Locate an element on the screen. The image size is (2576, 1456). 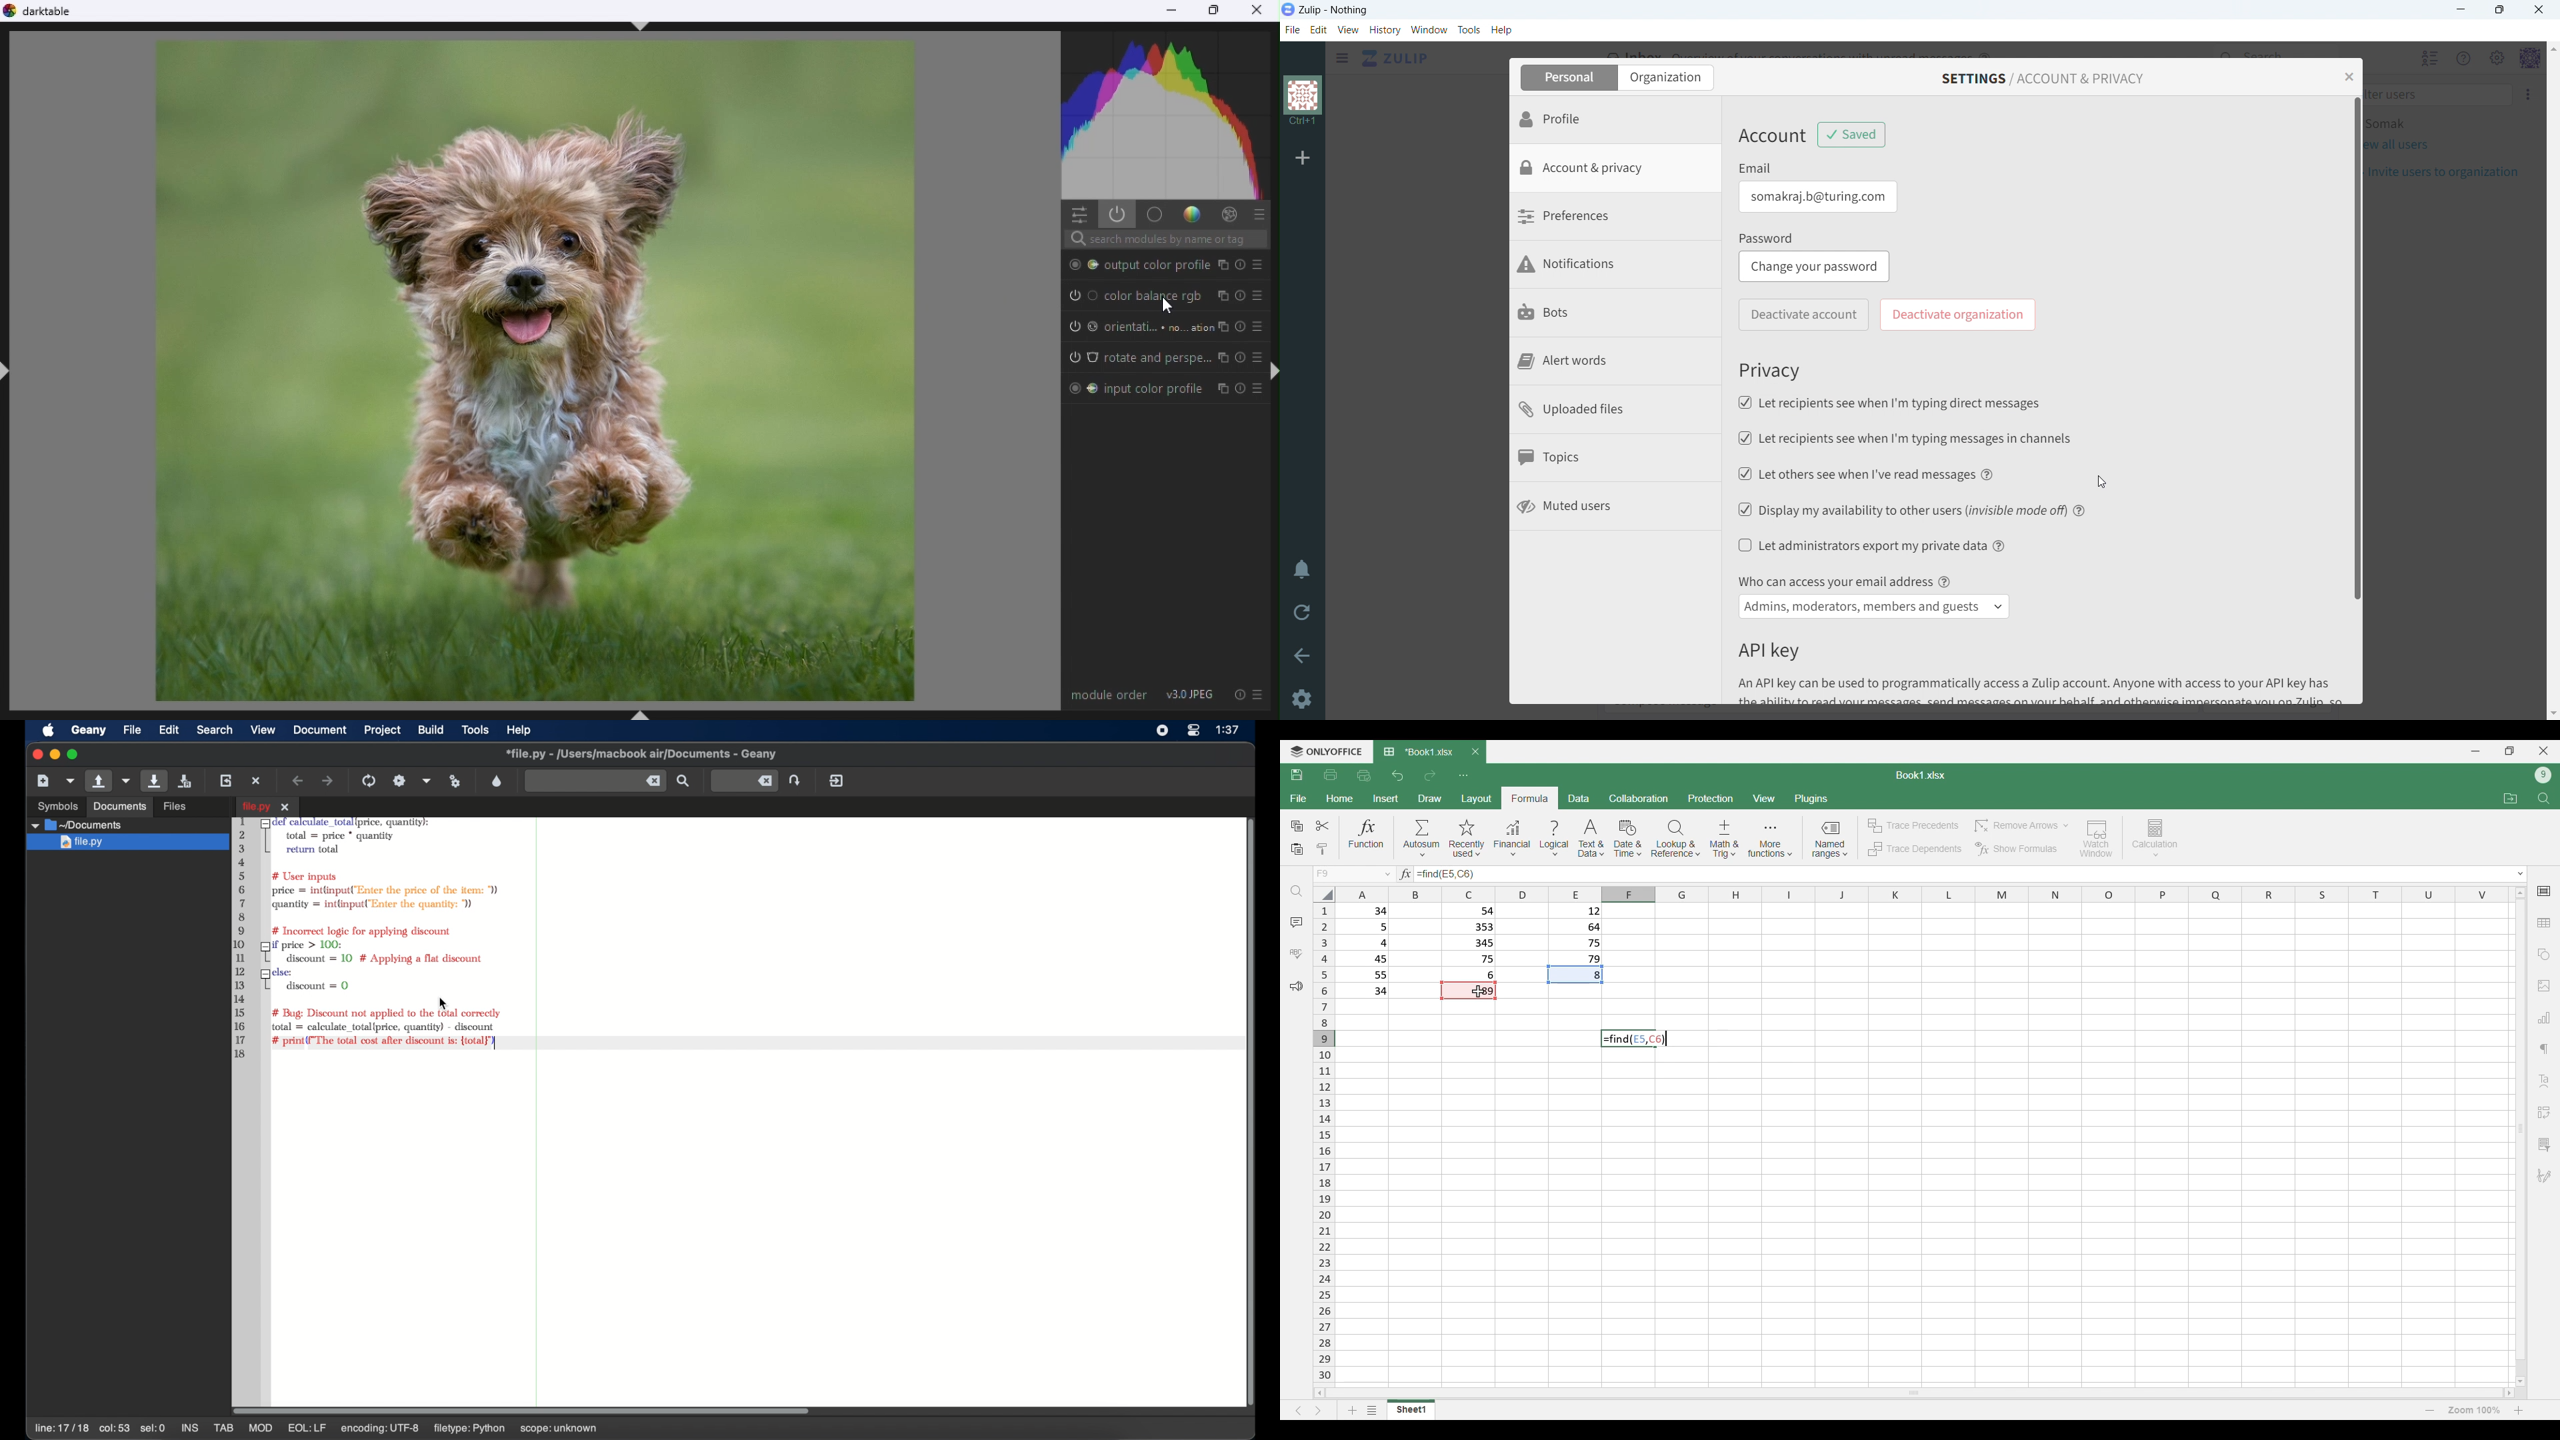
Filled cells is located at coordinates (1576, 934).